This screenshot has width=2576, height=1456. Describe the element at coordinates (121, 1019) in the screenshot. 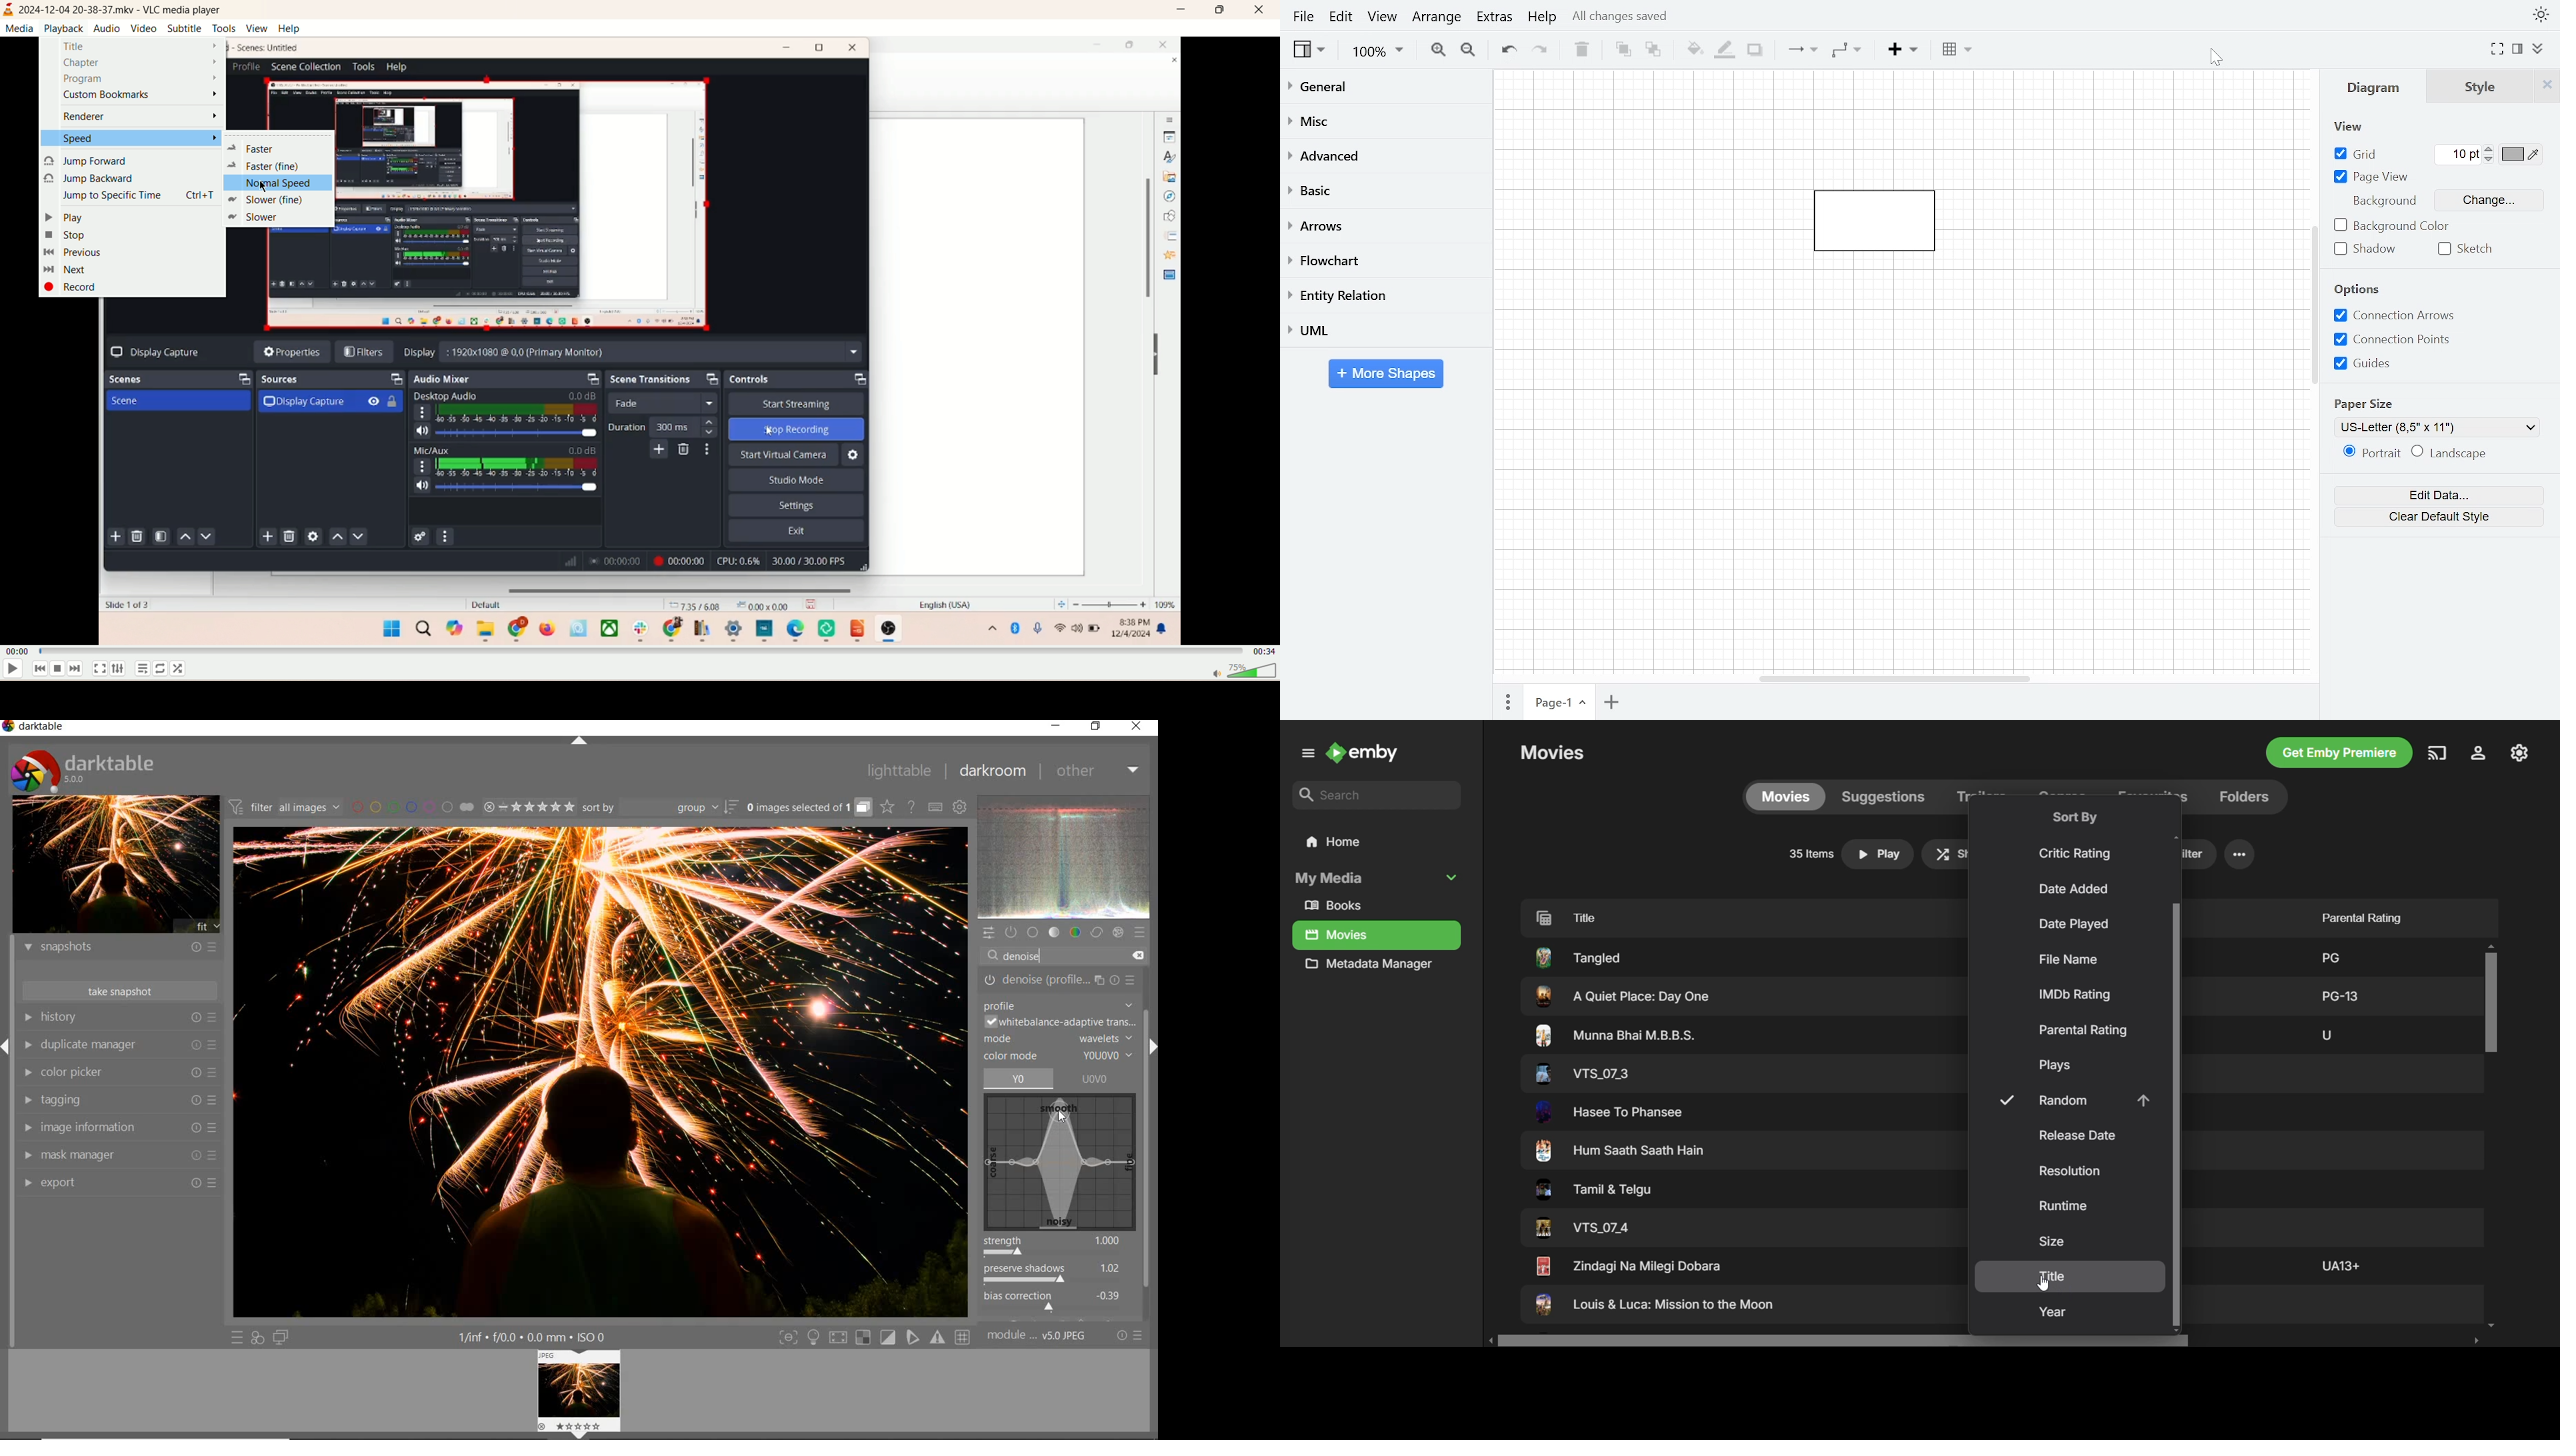

I see `history` at that location.